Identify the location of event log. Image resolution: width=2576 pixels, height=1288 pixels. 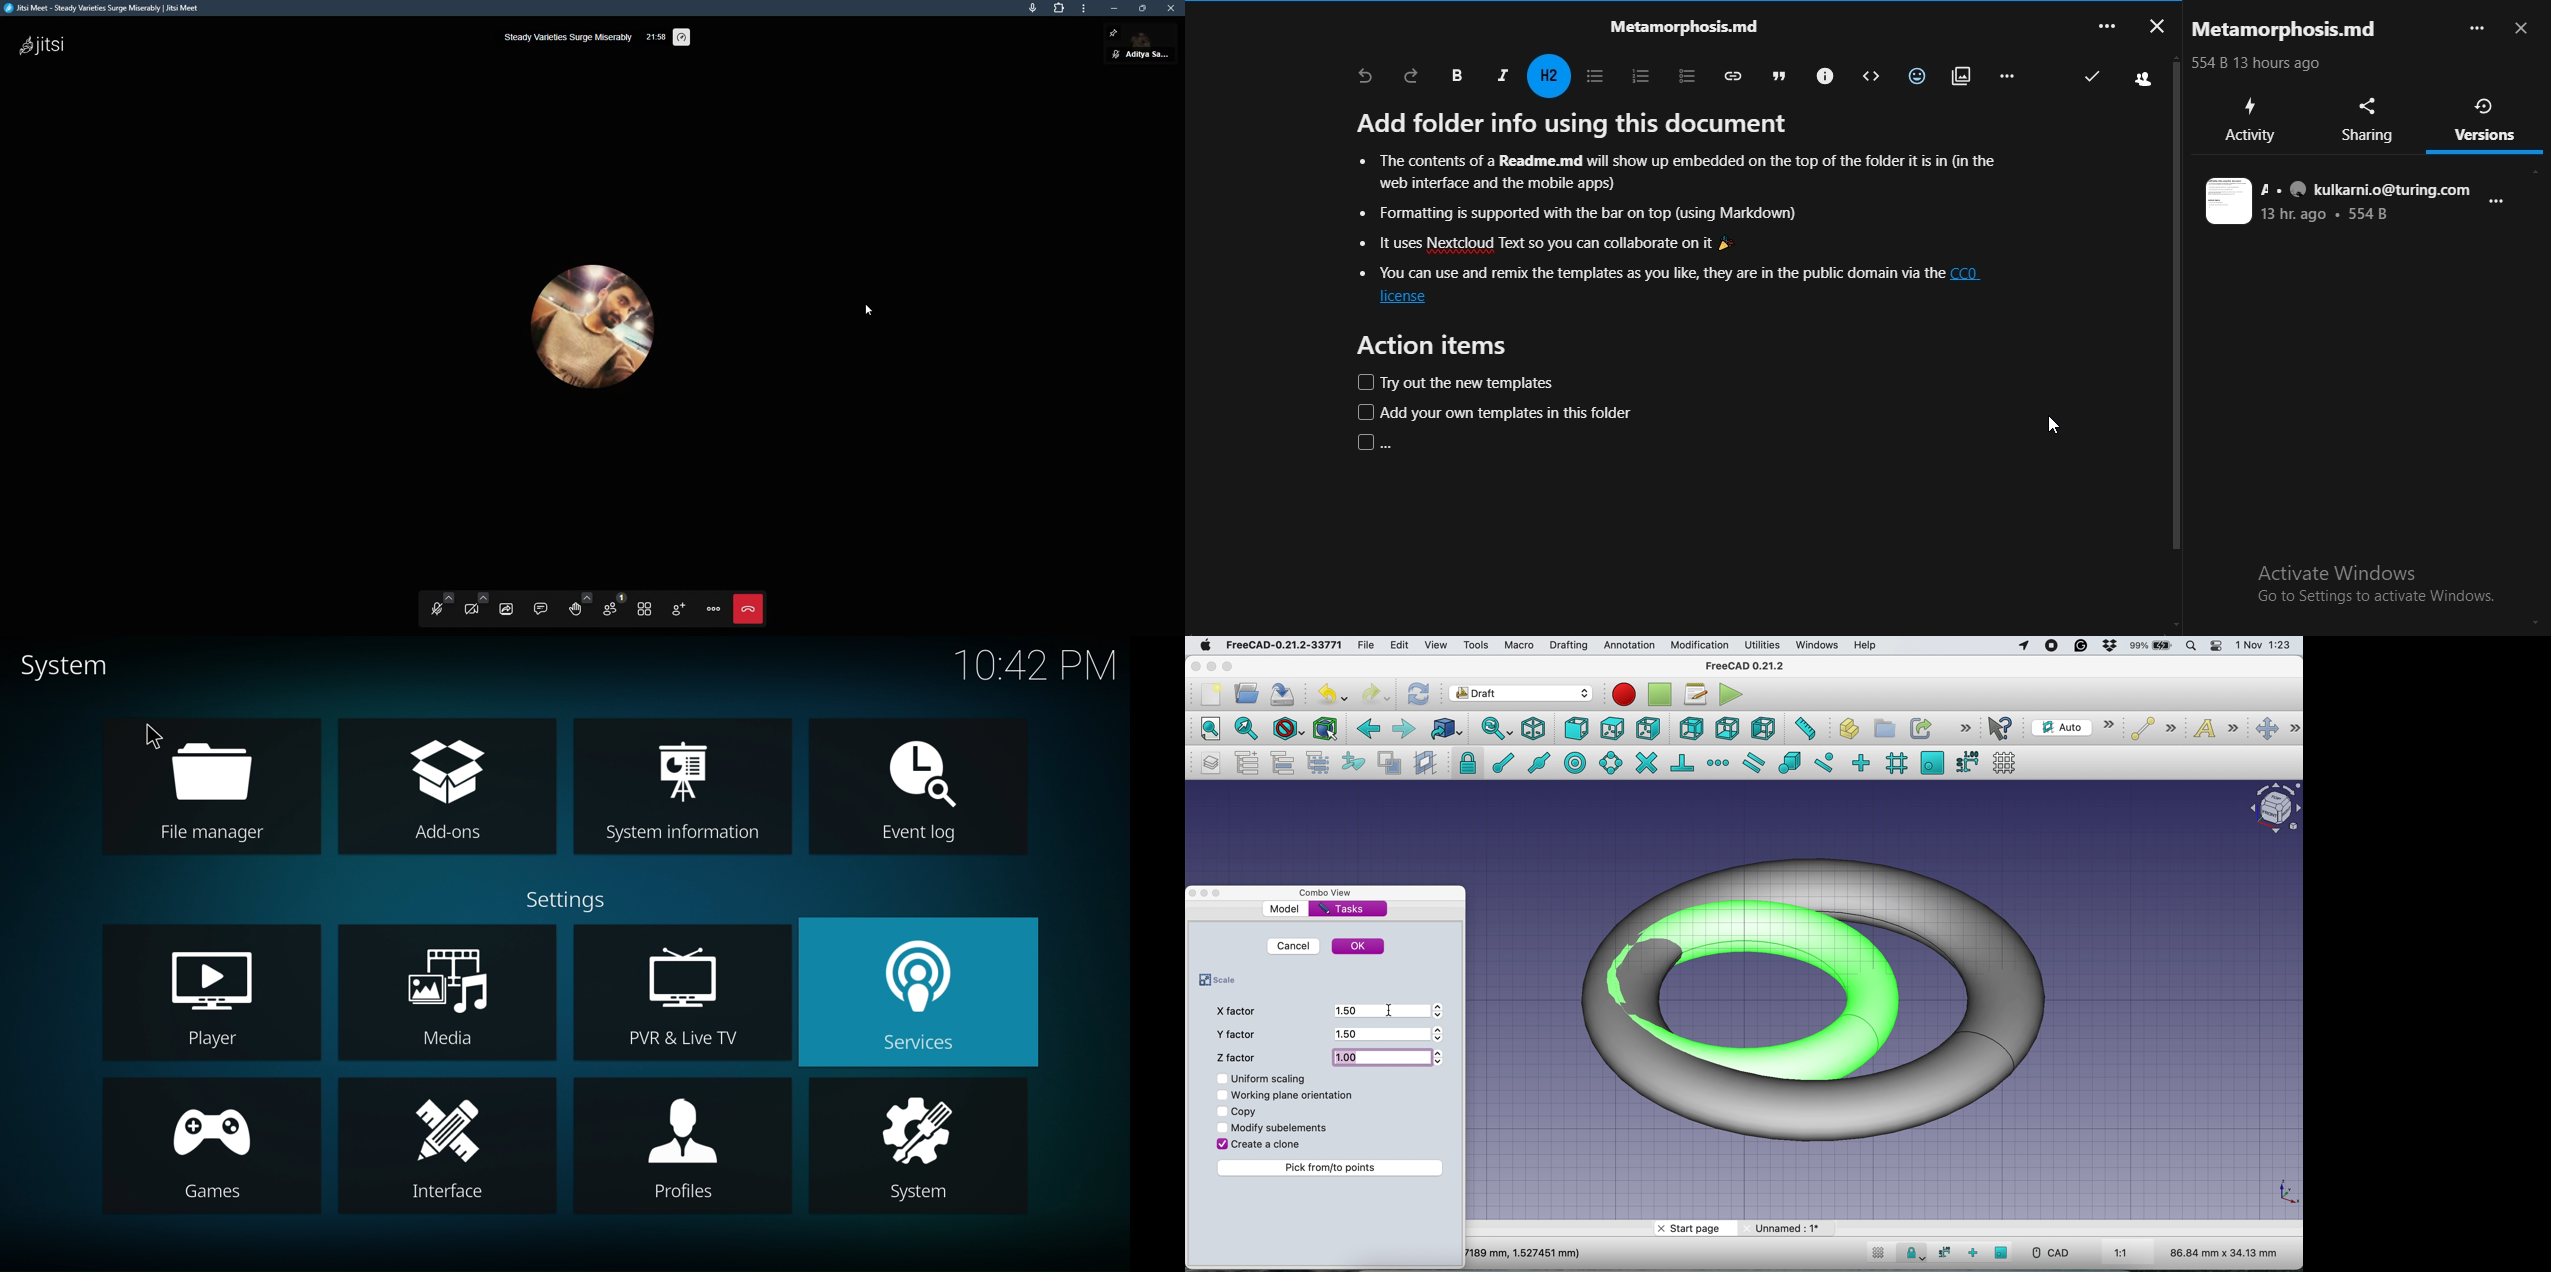
(916, 787).